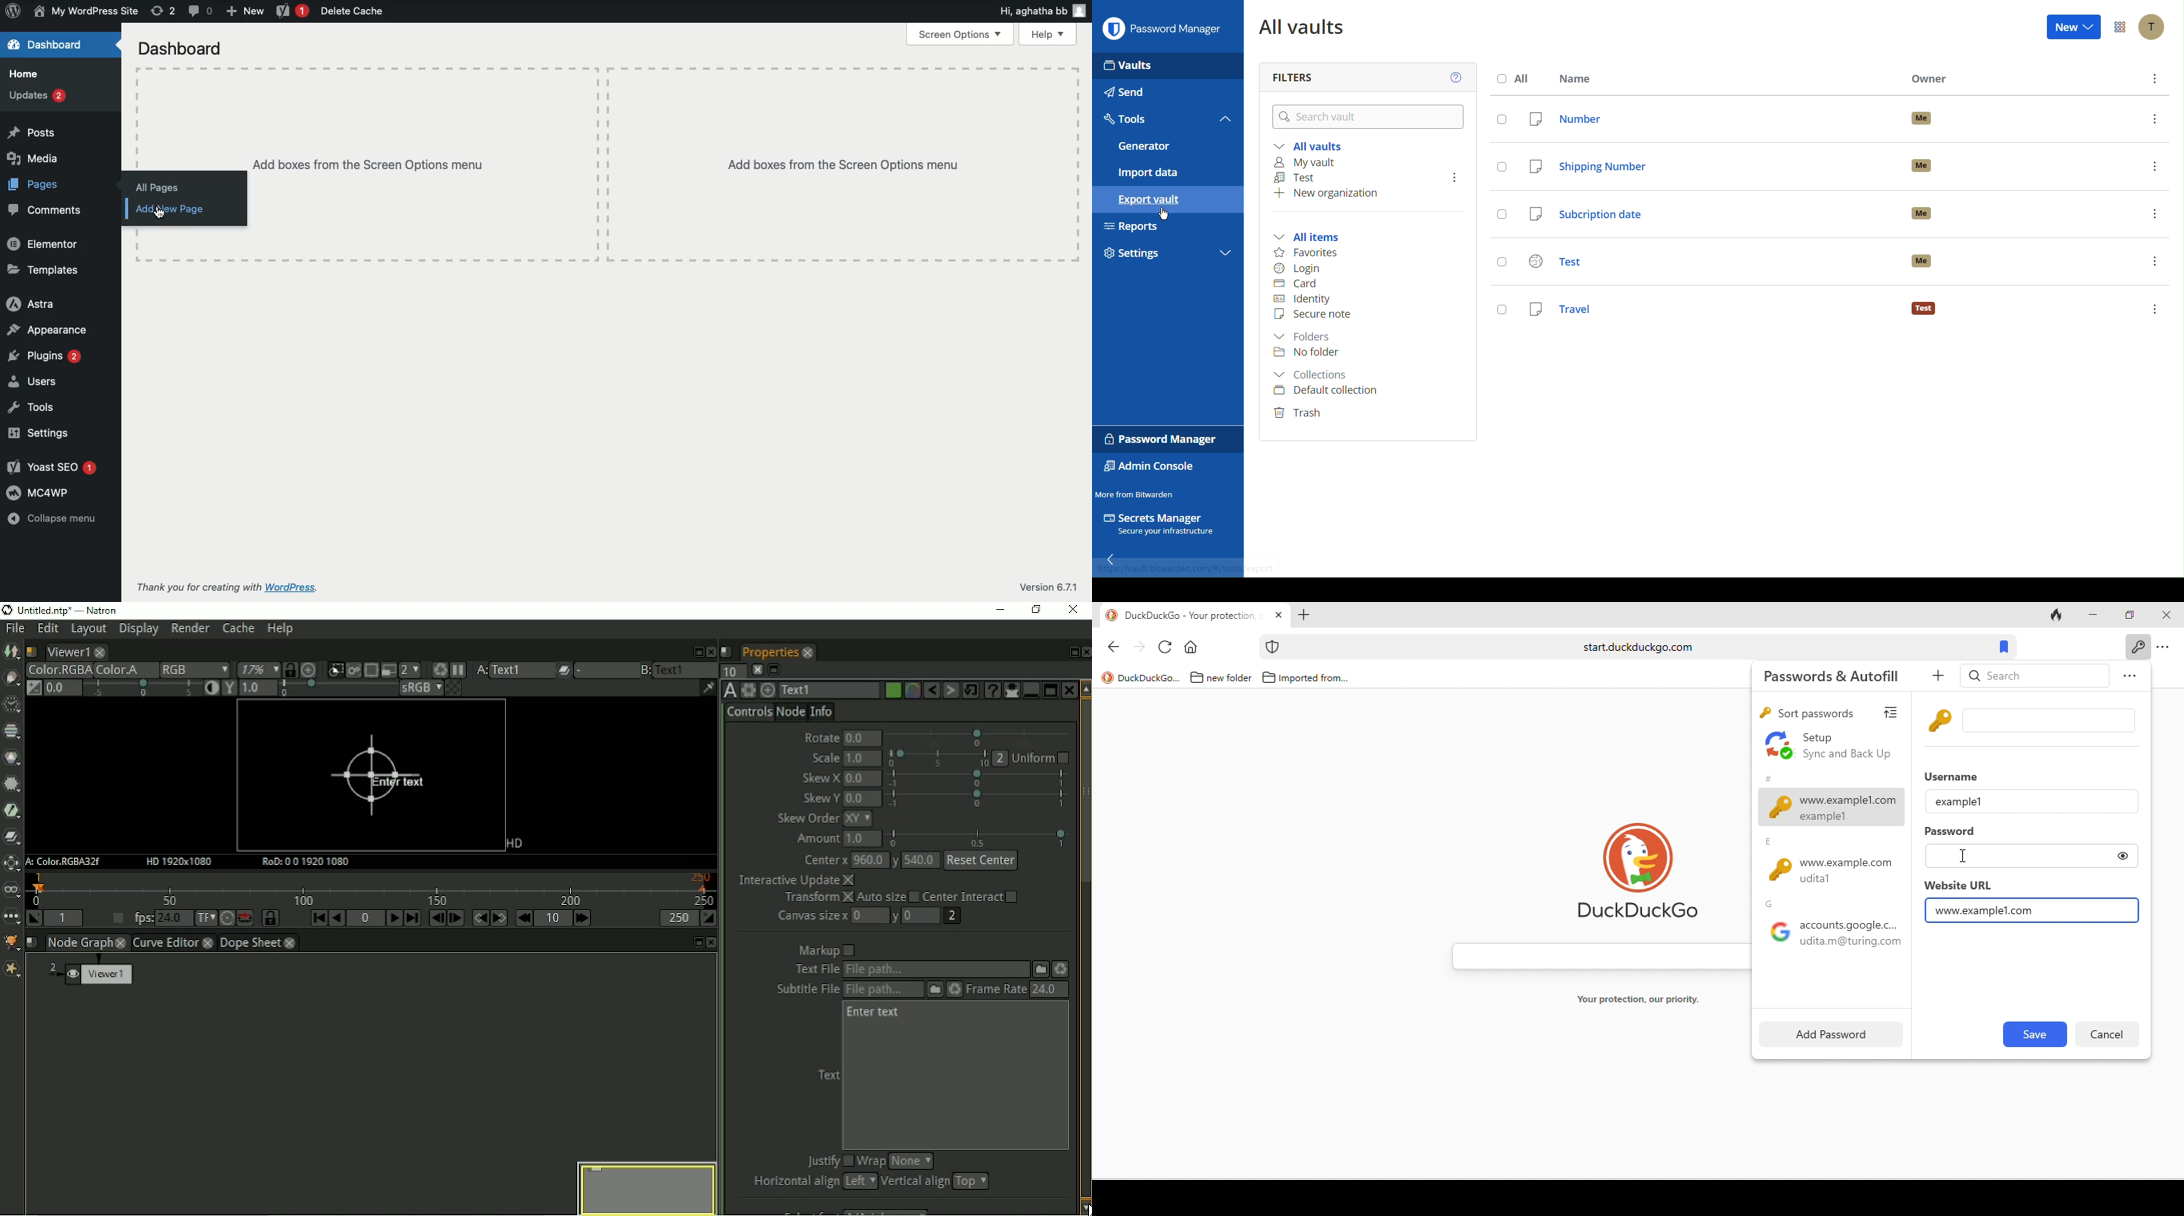  Describe the element at coordinates (33, 156) in the screenshot. I see `Media` at that location.